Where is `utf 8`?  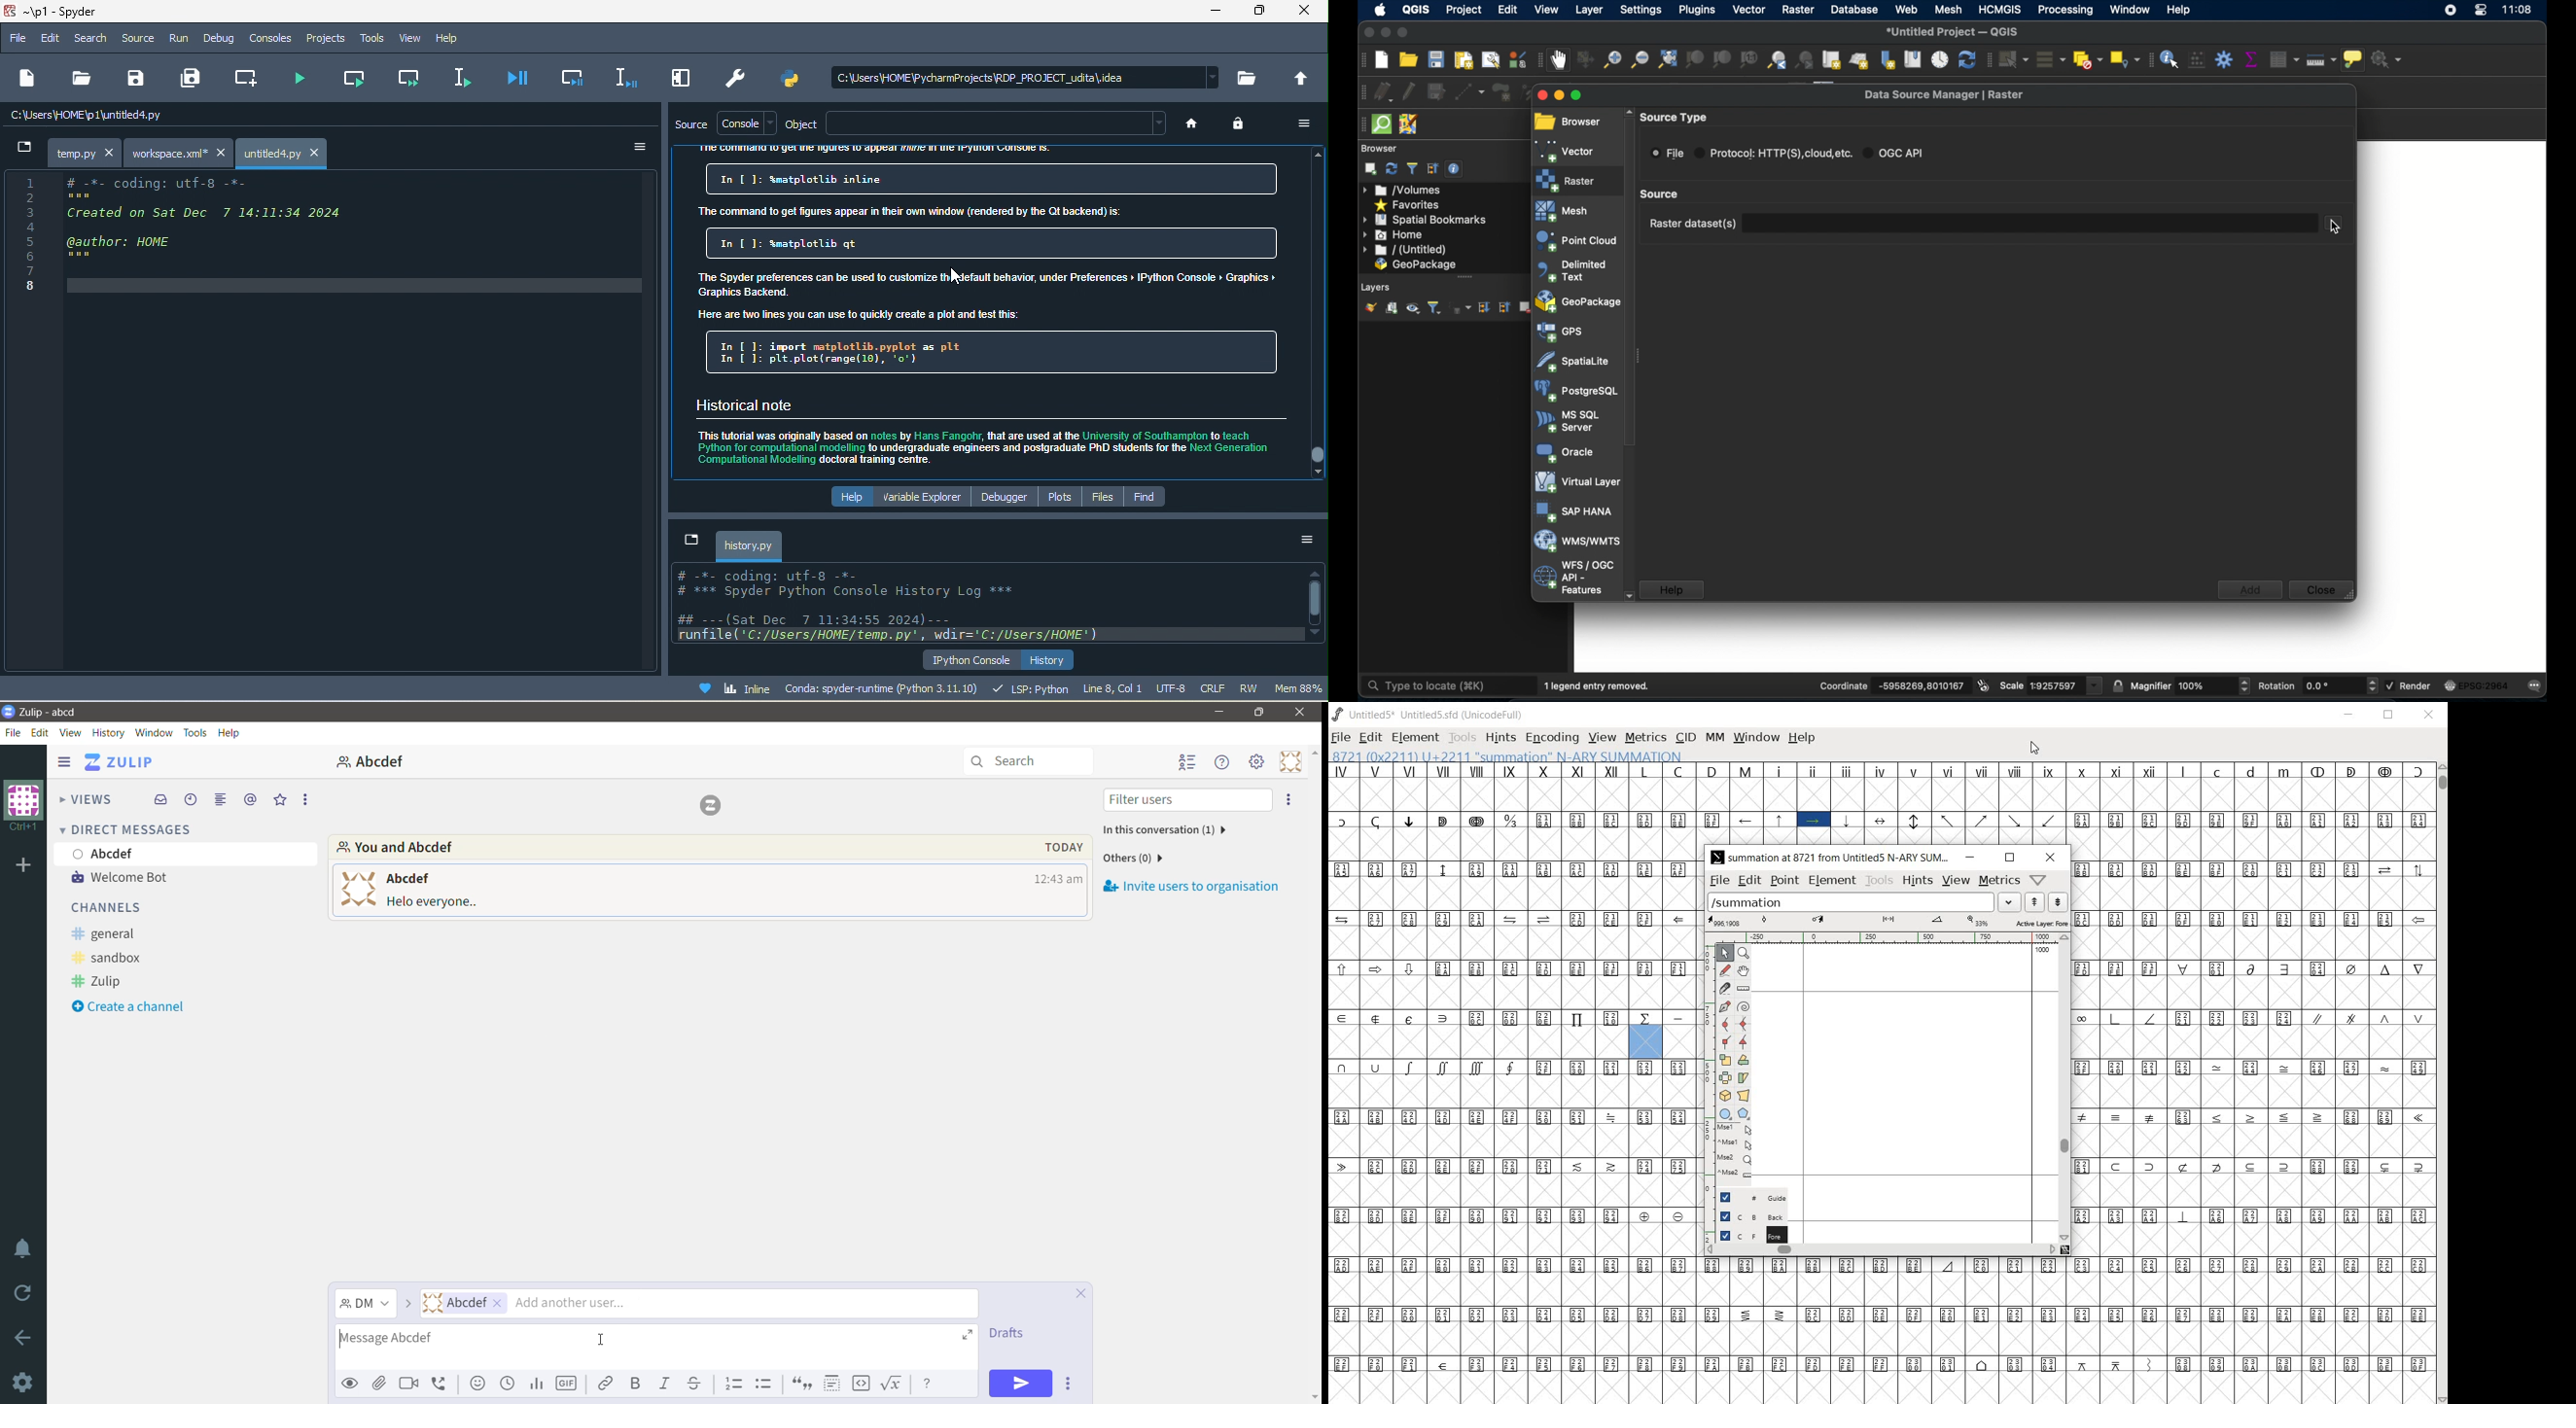 utf 8 is located at coordinates (1176, 690).